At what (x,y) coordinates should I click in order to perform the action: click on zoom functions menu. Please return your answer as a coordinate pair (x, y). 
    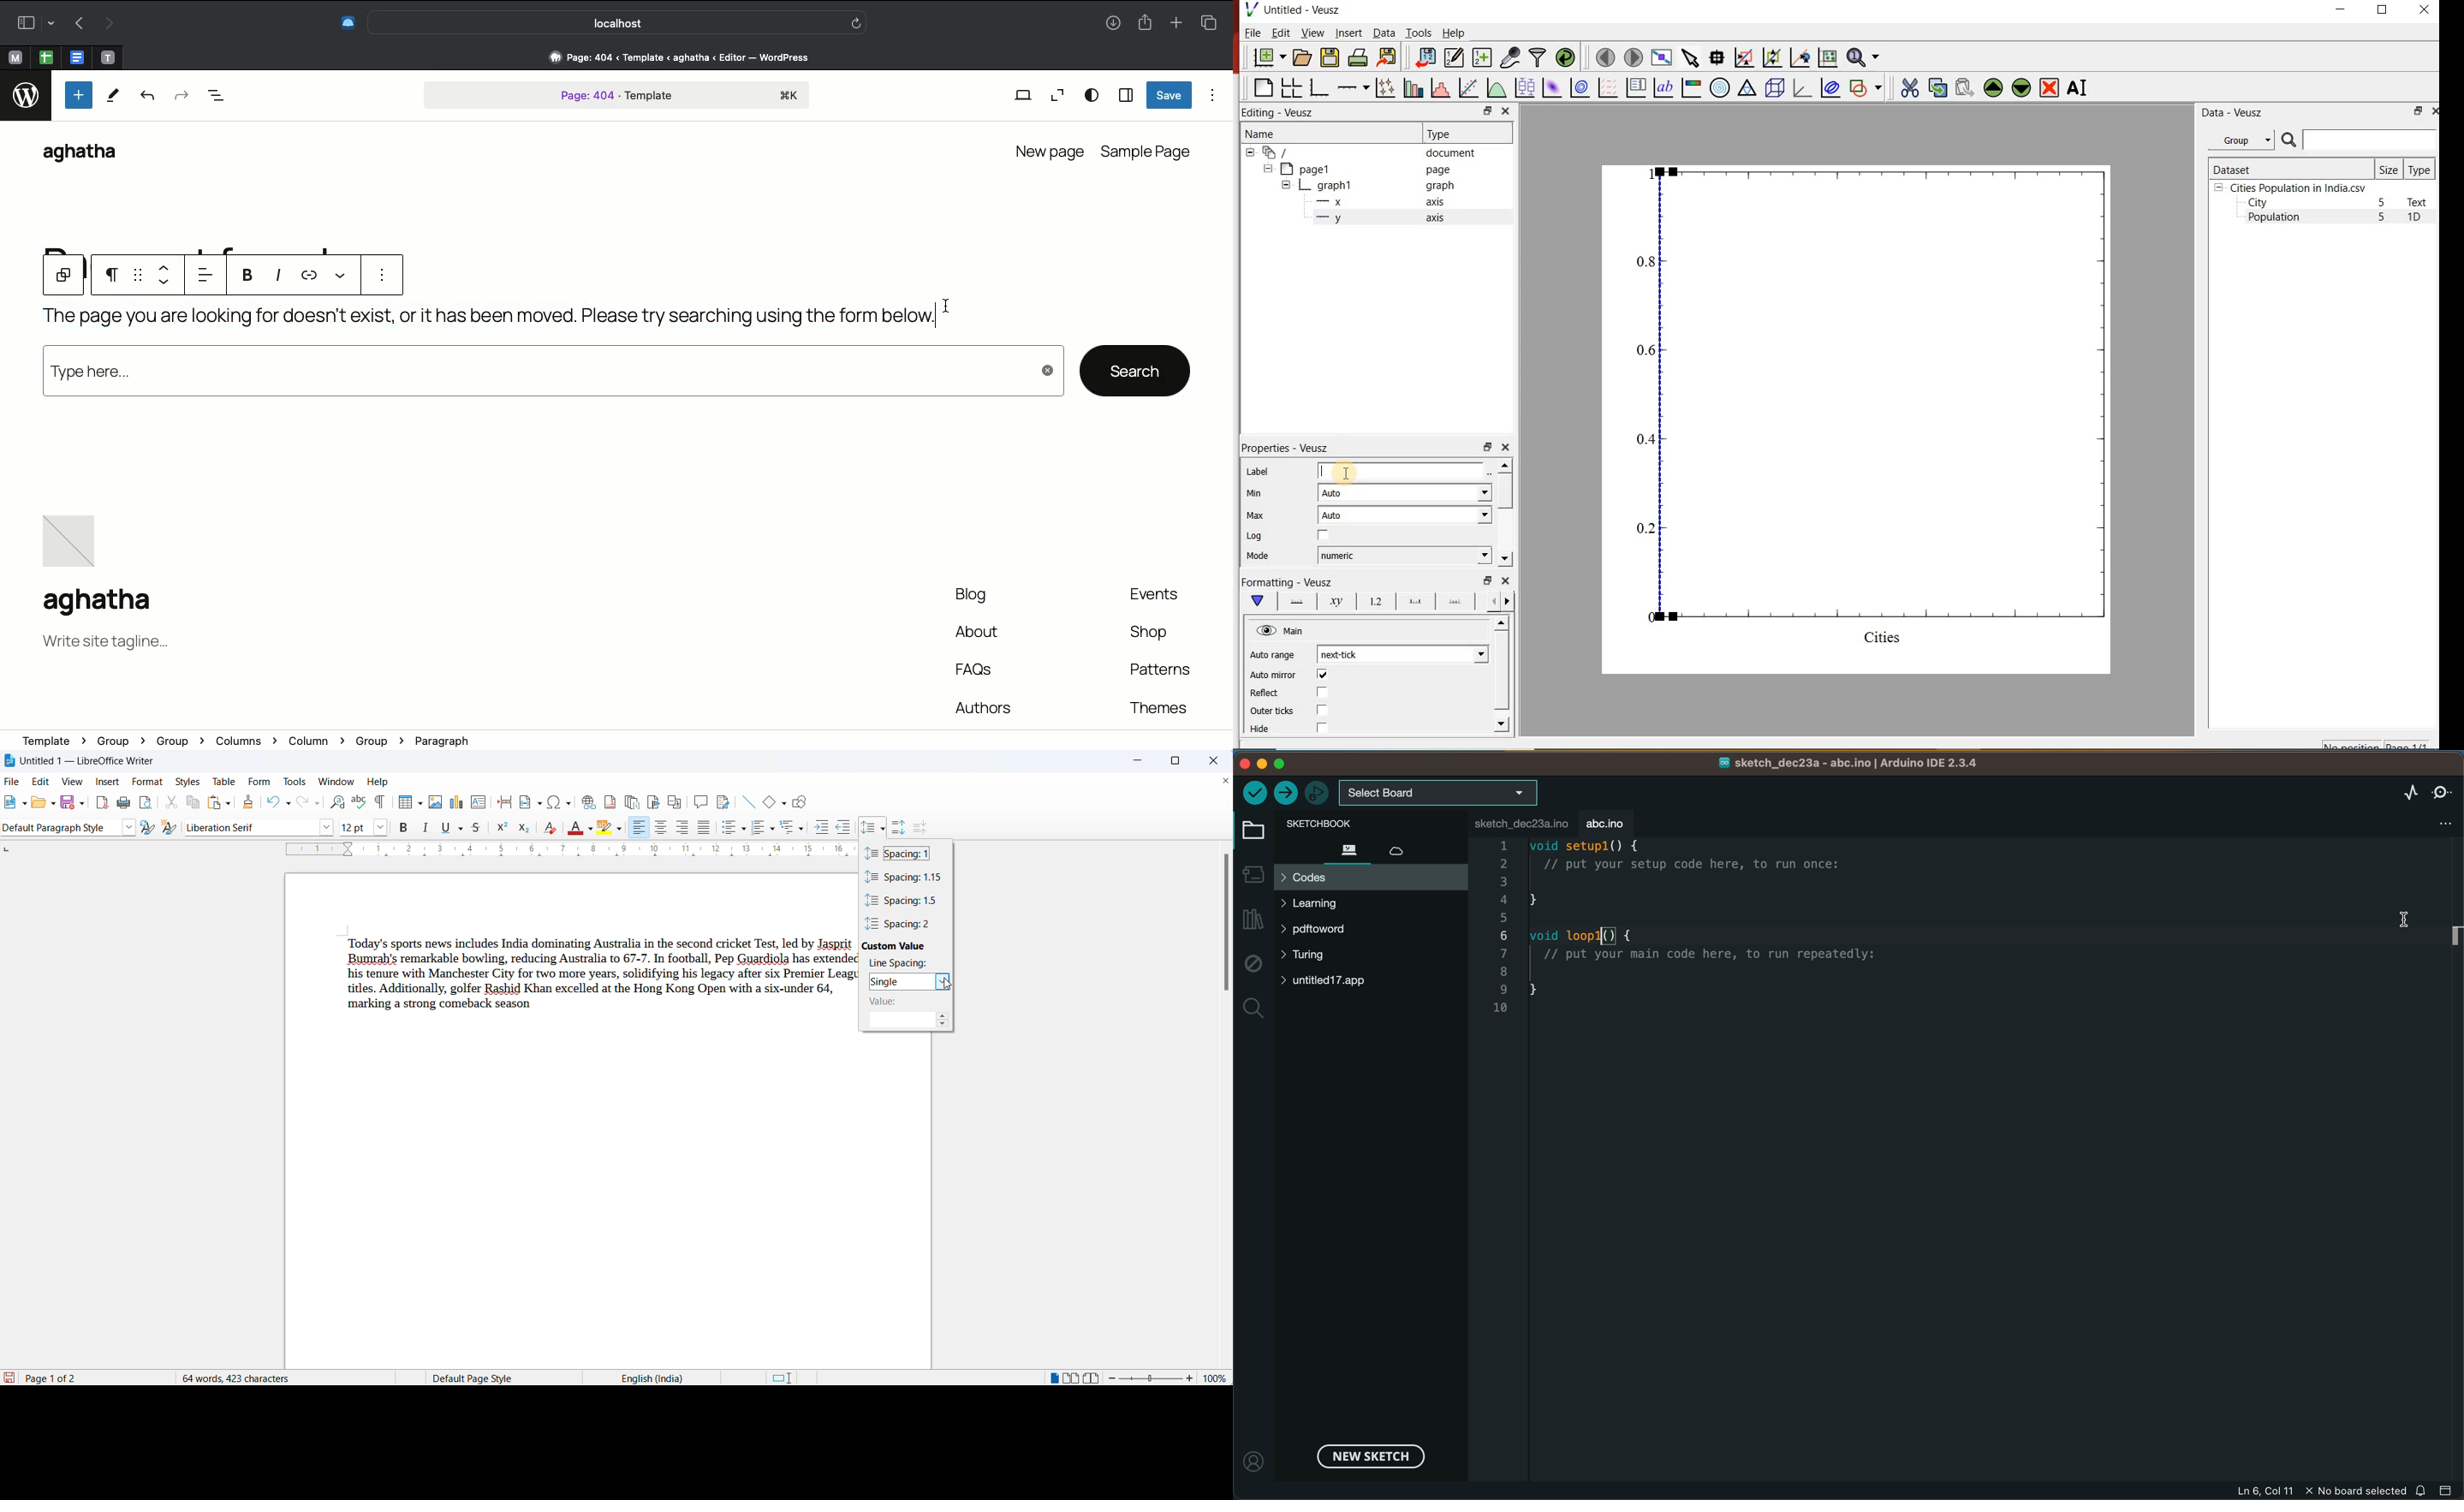
    Looking at the image, I should click on (1866, 57).